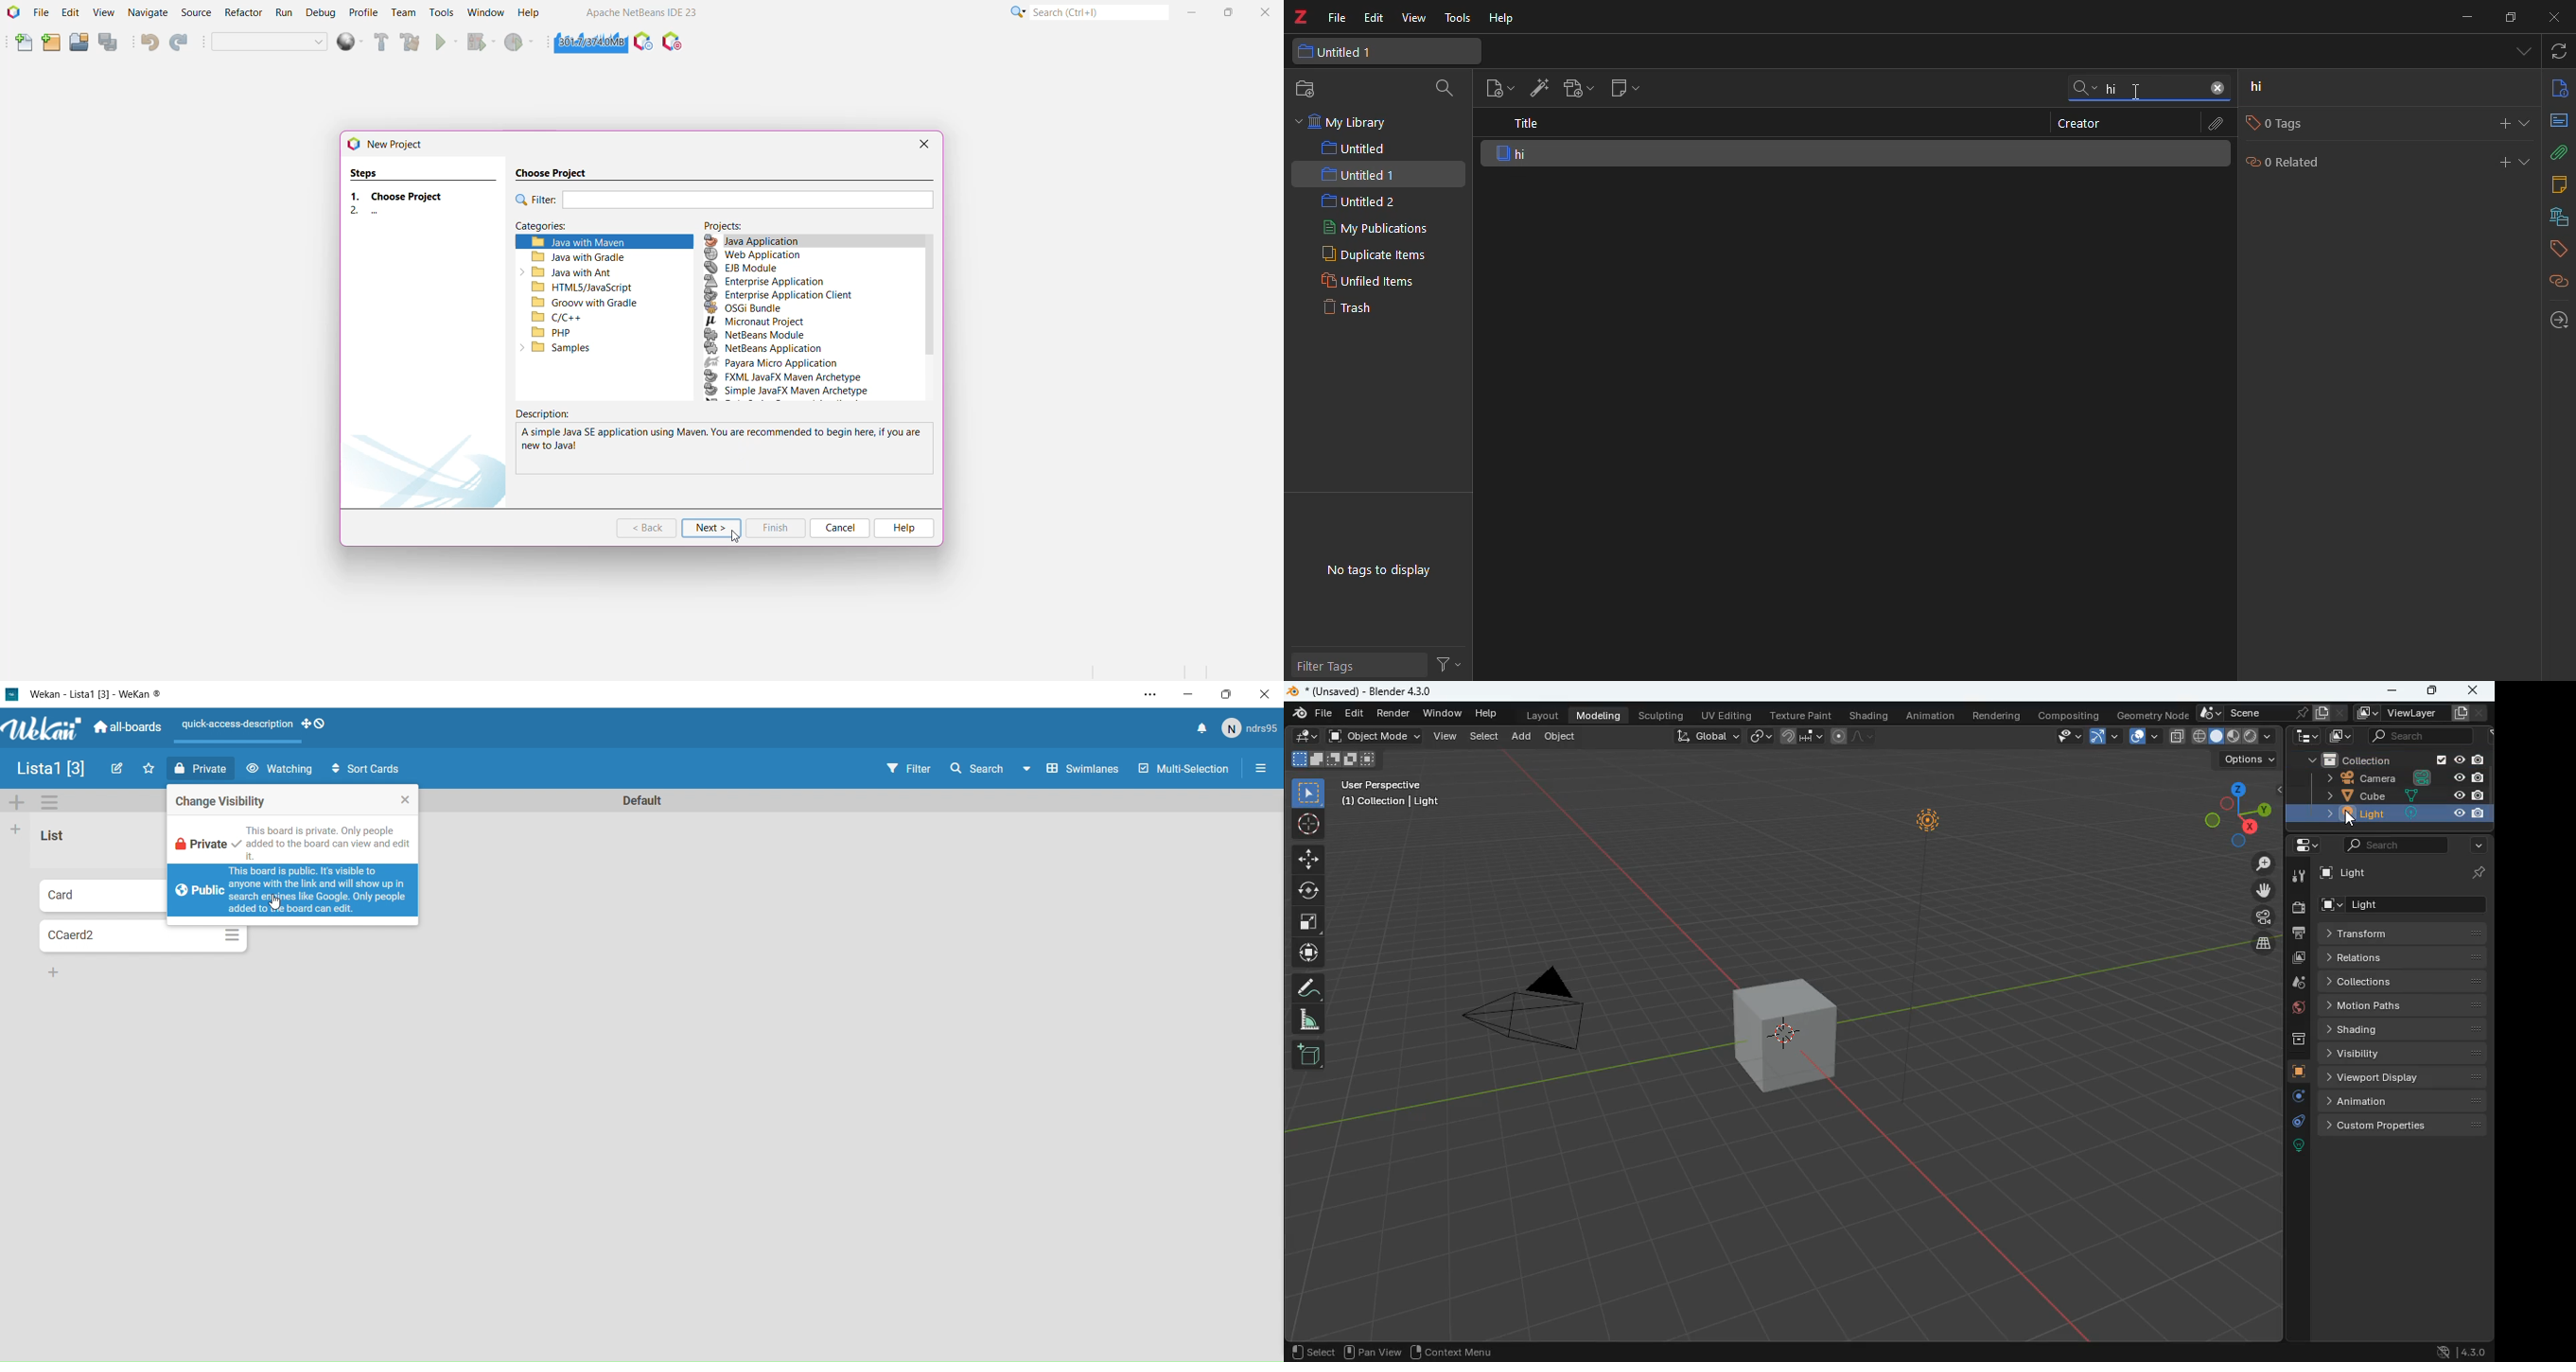 This screenshot has height=1372, width=2576. Describe the element at coordinates (544, 412) in the screenshot. I see `Description` at that location.